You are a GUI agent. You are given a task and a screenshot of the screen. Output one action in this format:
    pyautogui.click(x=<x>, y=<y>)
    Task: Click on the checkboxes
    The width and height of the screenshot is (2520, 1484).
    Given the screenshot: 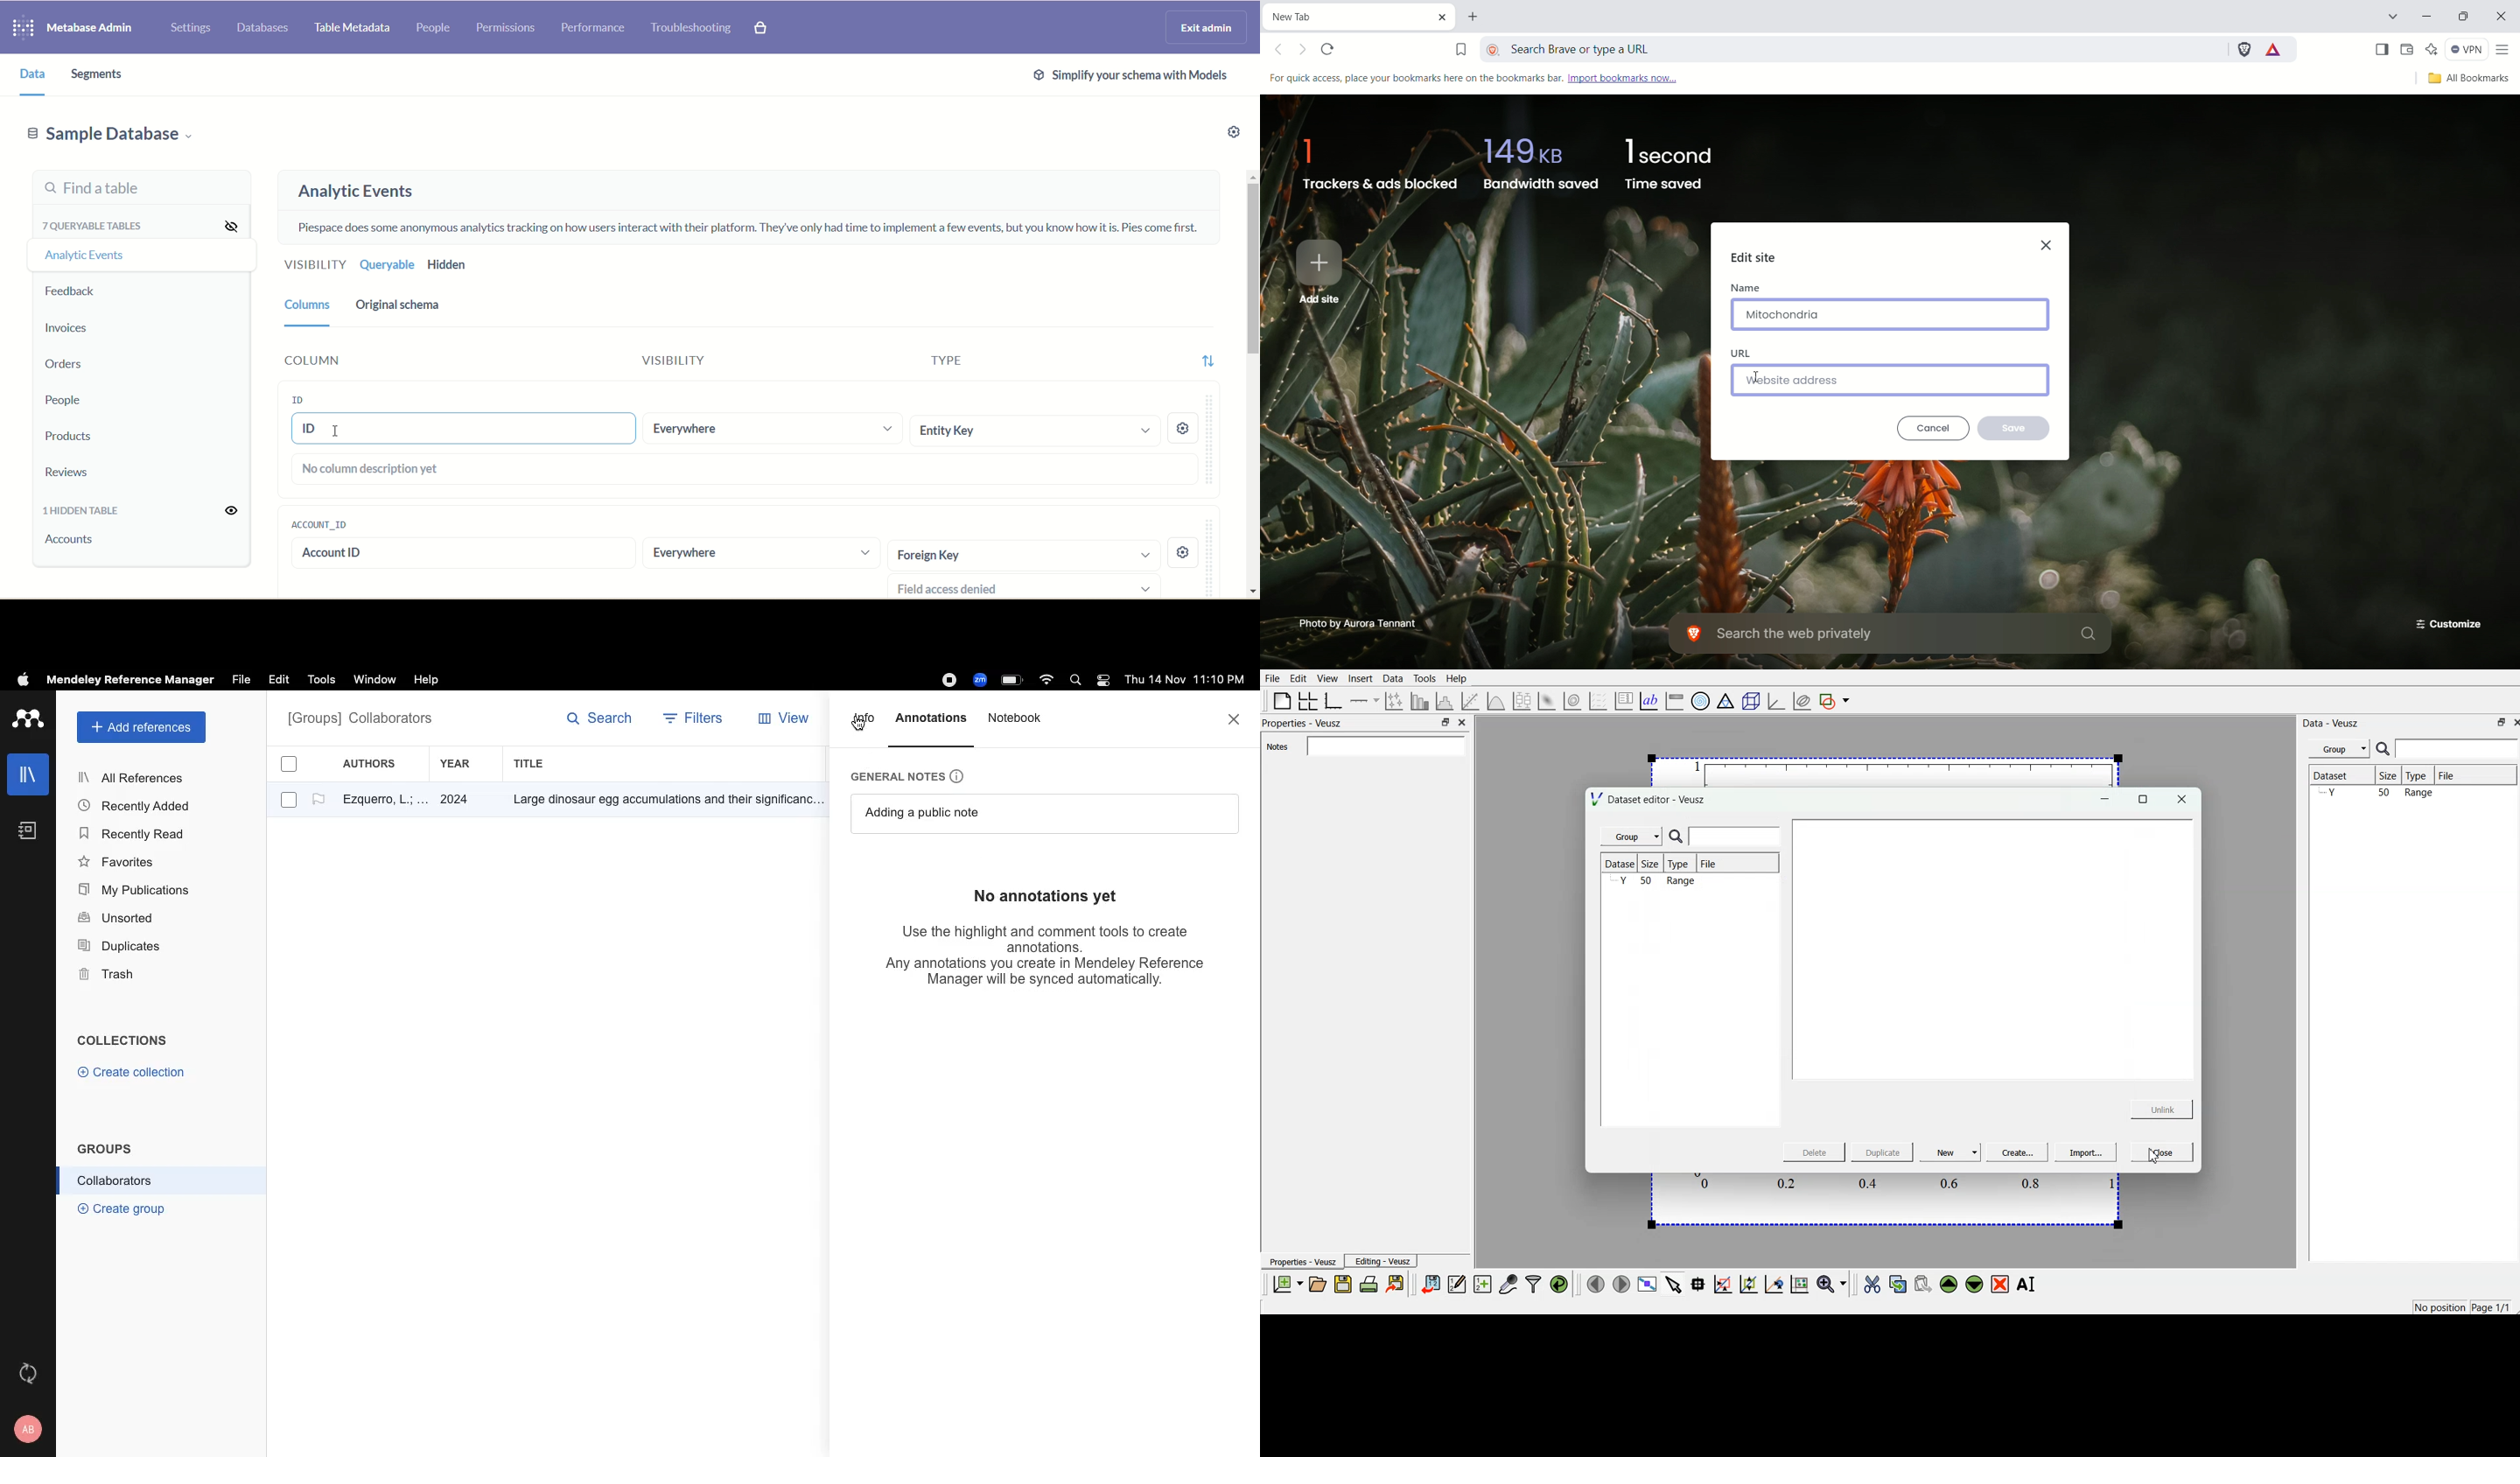 What is the action you would take?
    pyautogui.click(x=282, y=785)
    